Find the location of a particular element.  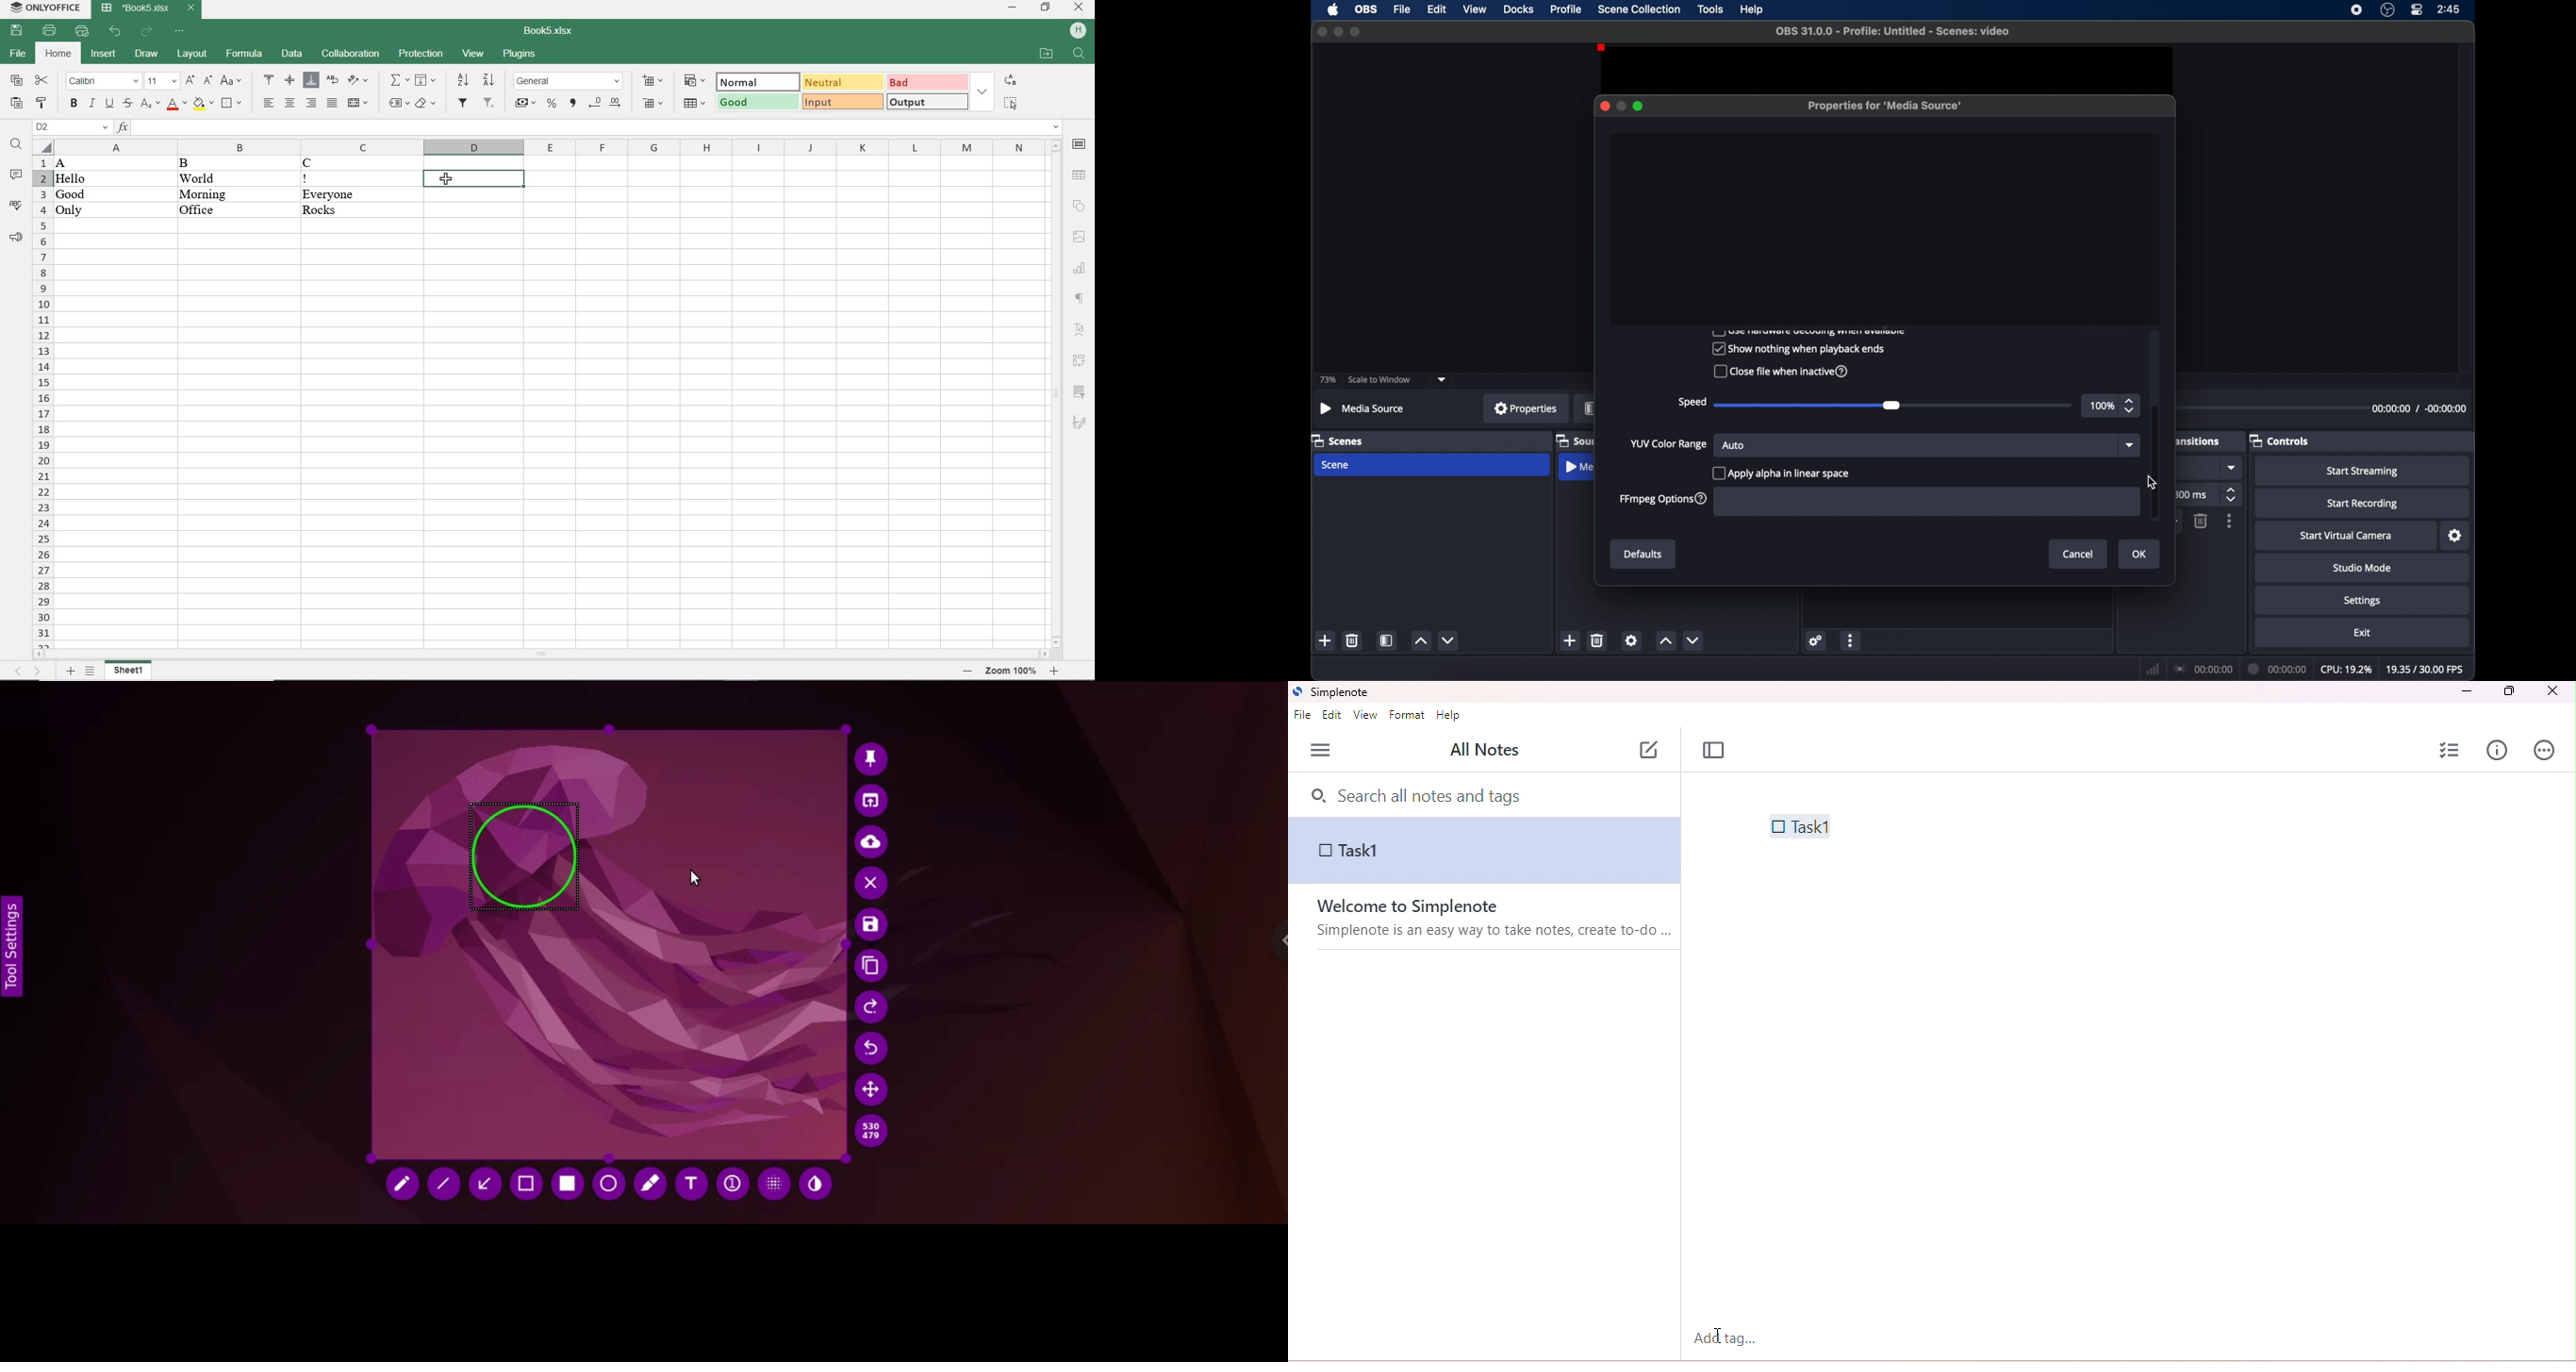

add tag is located at coordinates (1725, 1337).